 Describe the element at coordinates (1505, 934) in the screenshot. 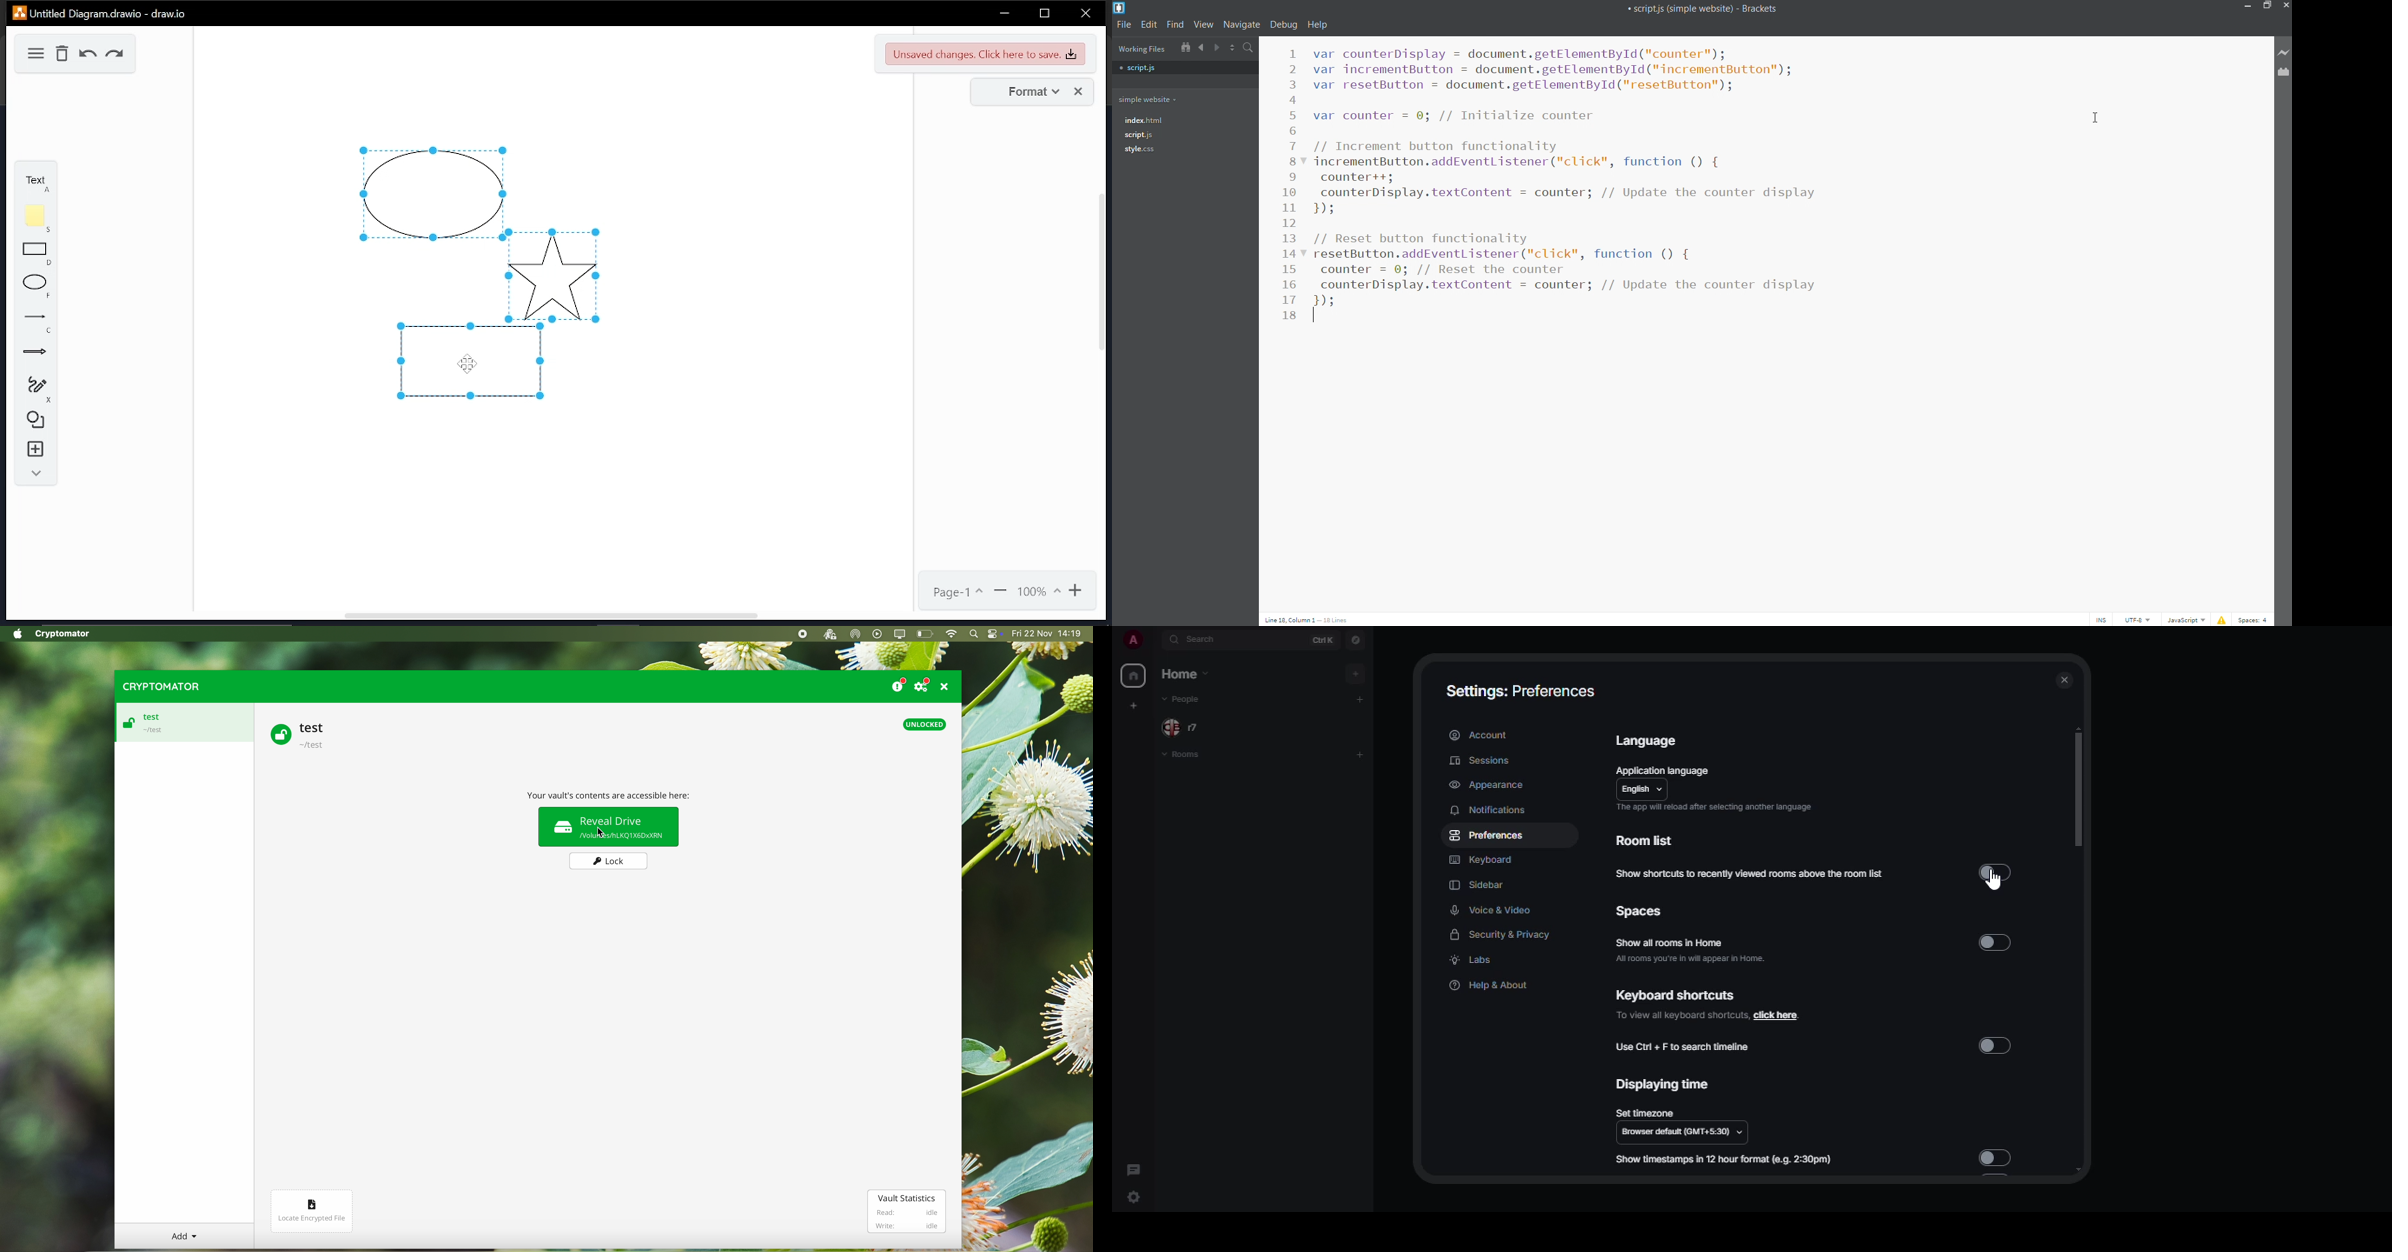

I see `security & privacy` at that location.